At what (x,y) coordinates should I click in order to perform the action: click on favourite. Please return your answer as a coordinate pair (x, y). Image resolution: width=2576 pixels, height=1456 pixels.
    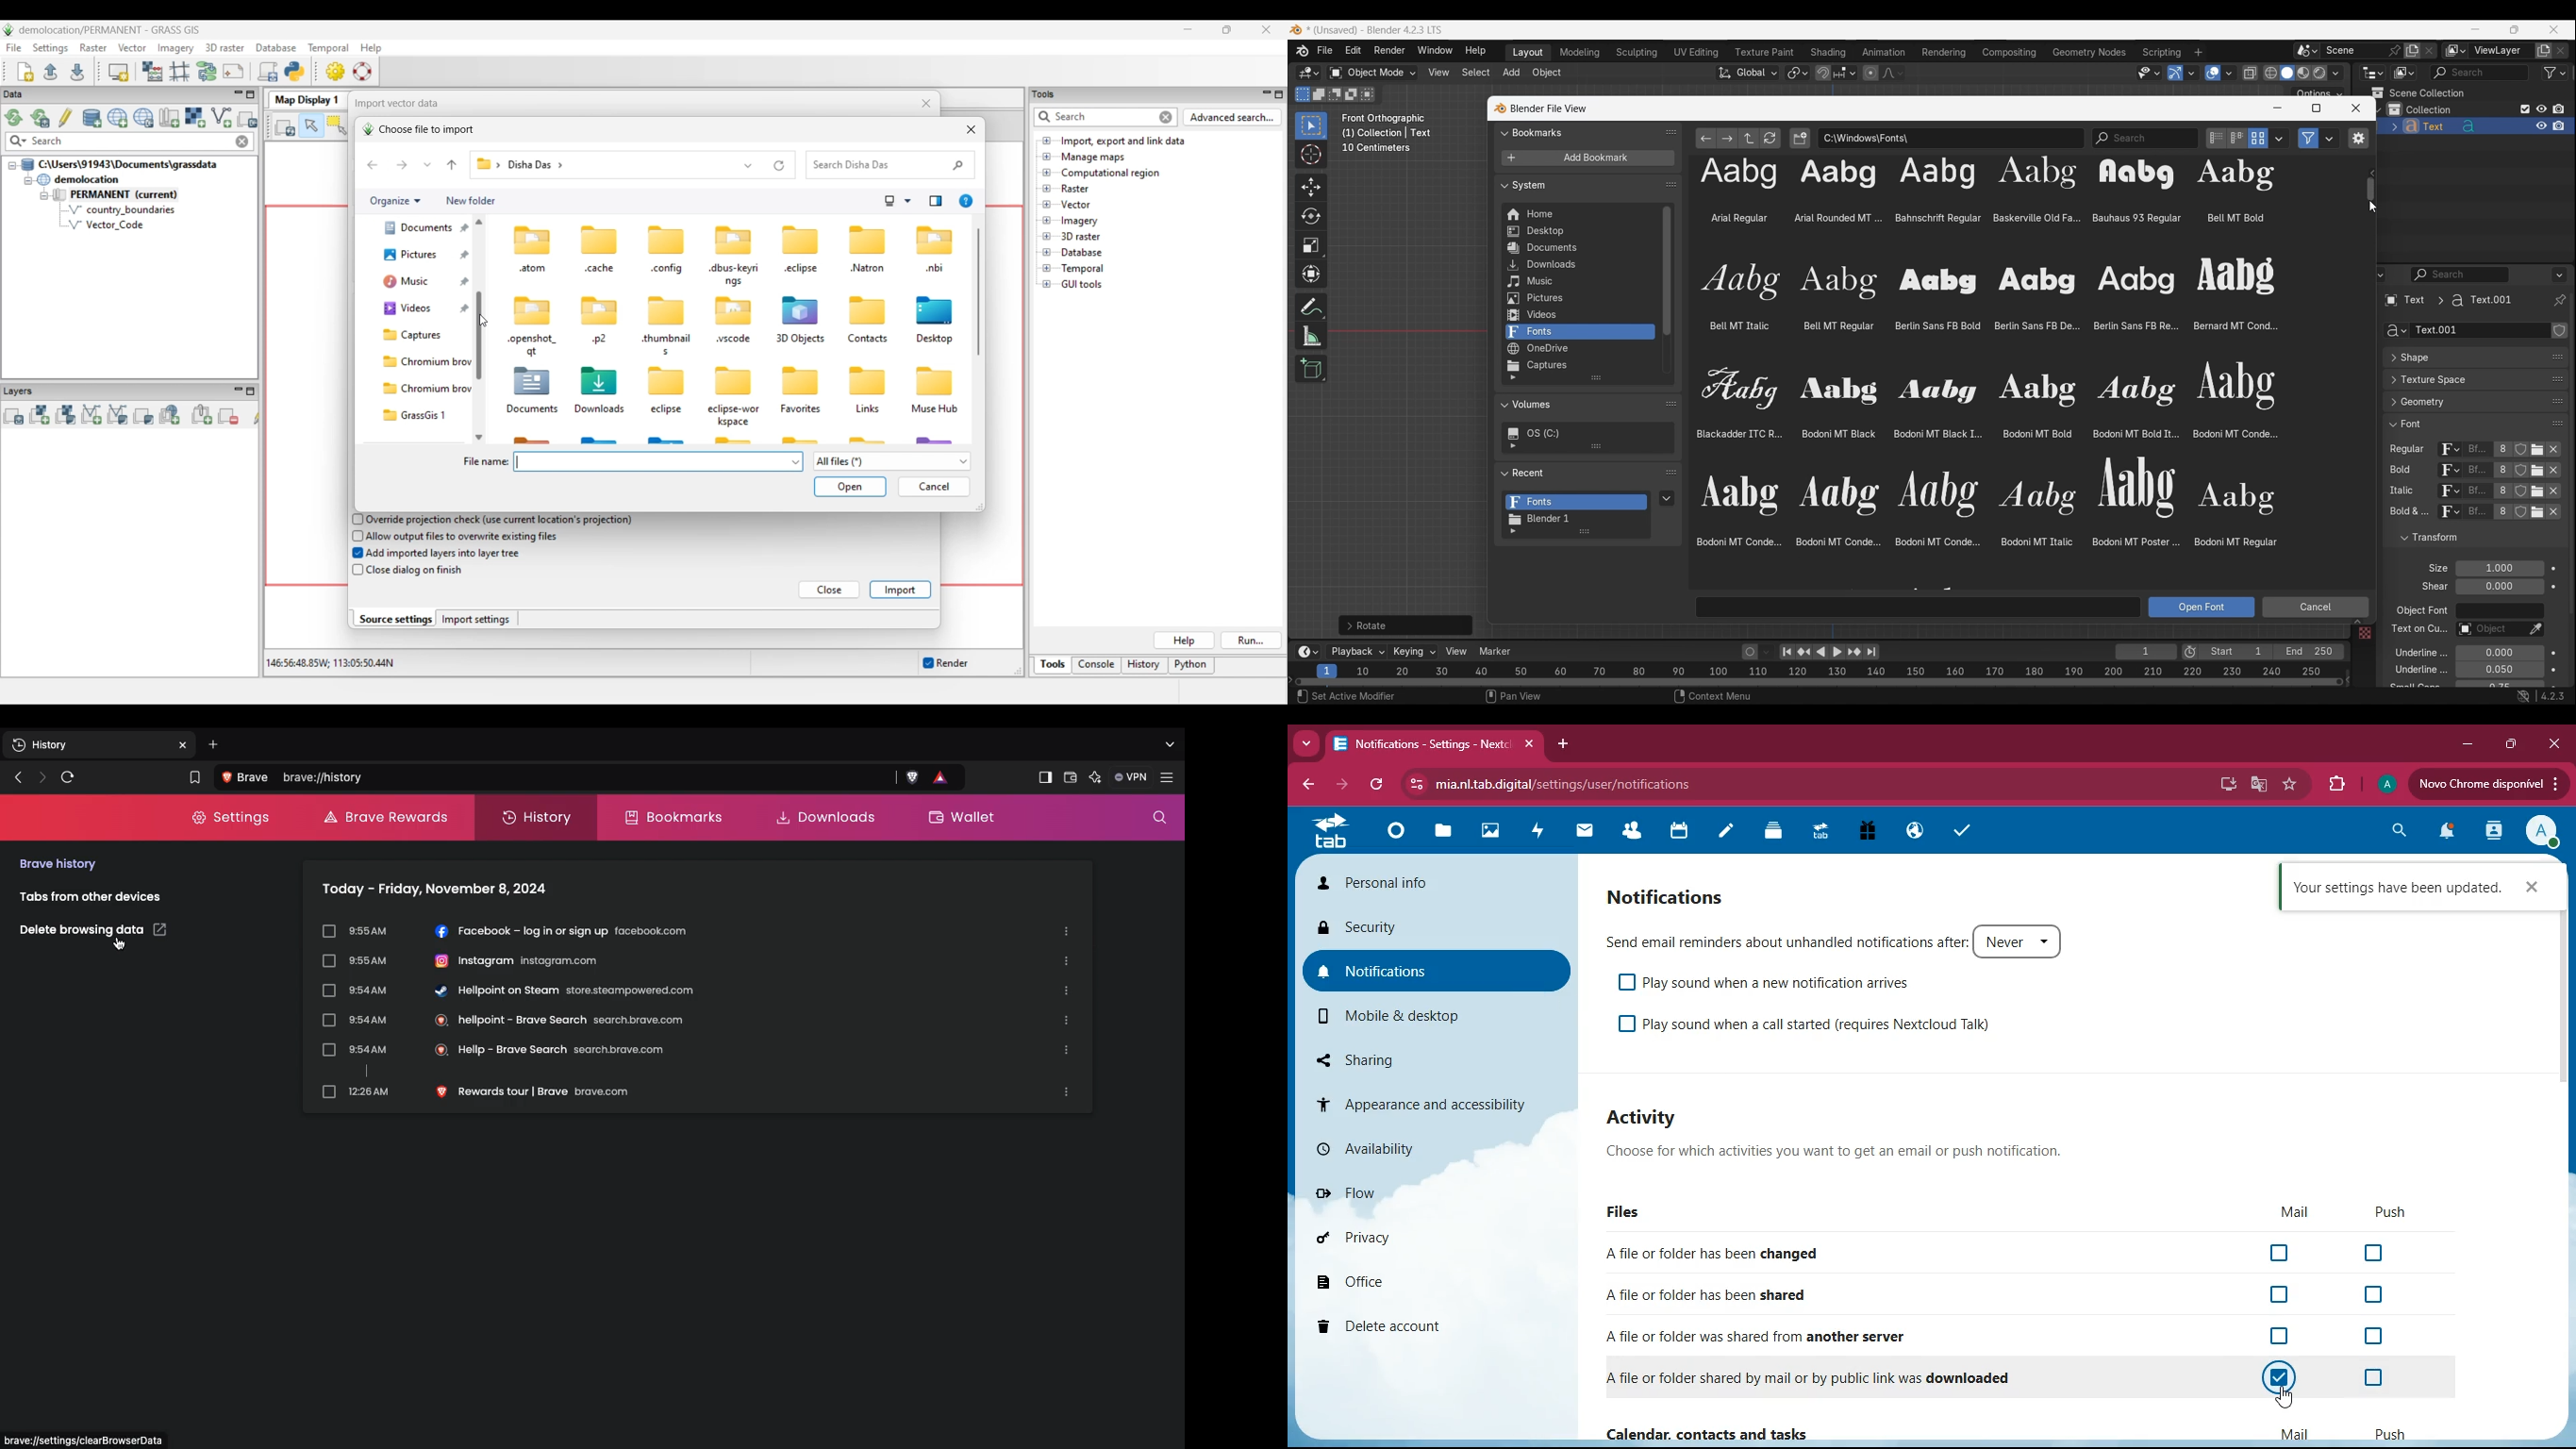
    Looking at the image, I should click on (2286, 787).